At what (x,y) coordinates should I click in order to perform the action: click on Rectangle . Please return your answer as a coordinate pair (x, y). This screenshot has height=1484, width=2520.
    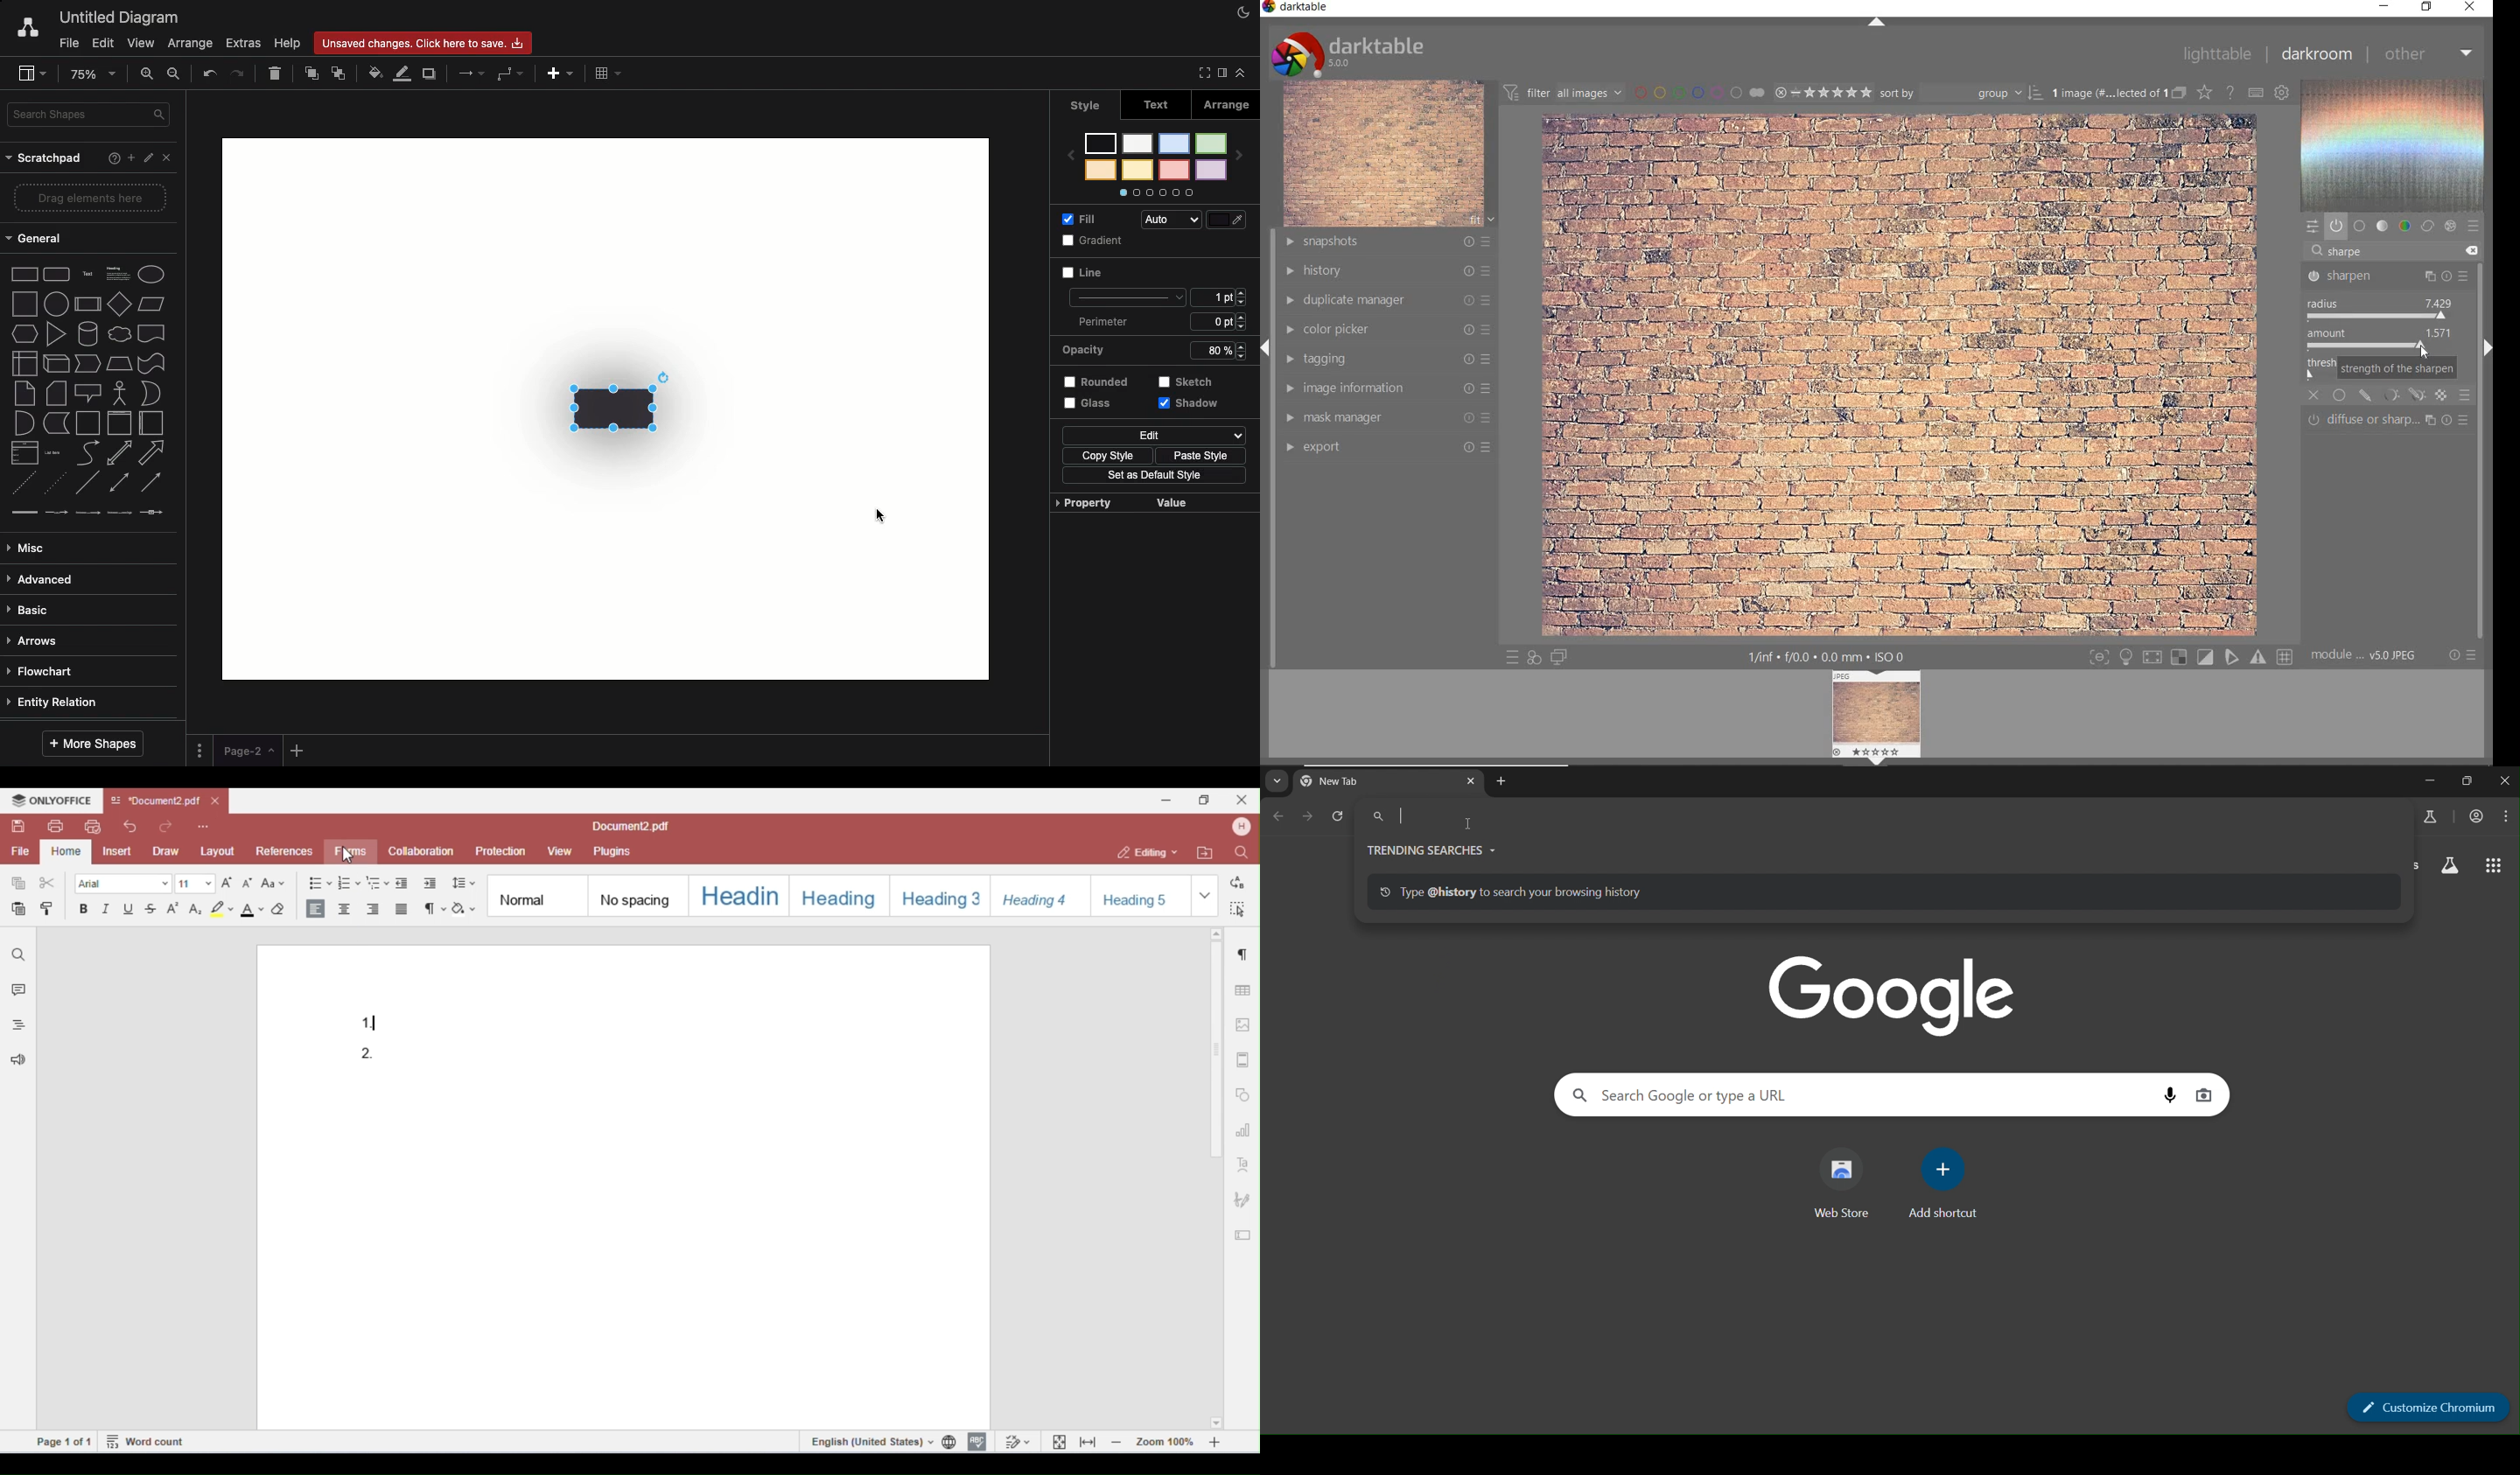
    Looking at the image, I should click on (24, 276).